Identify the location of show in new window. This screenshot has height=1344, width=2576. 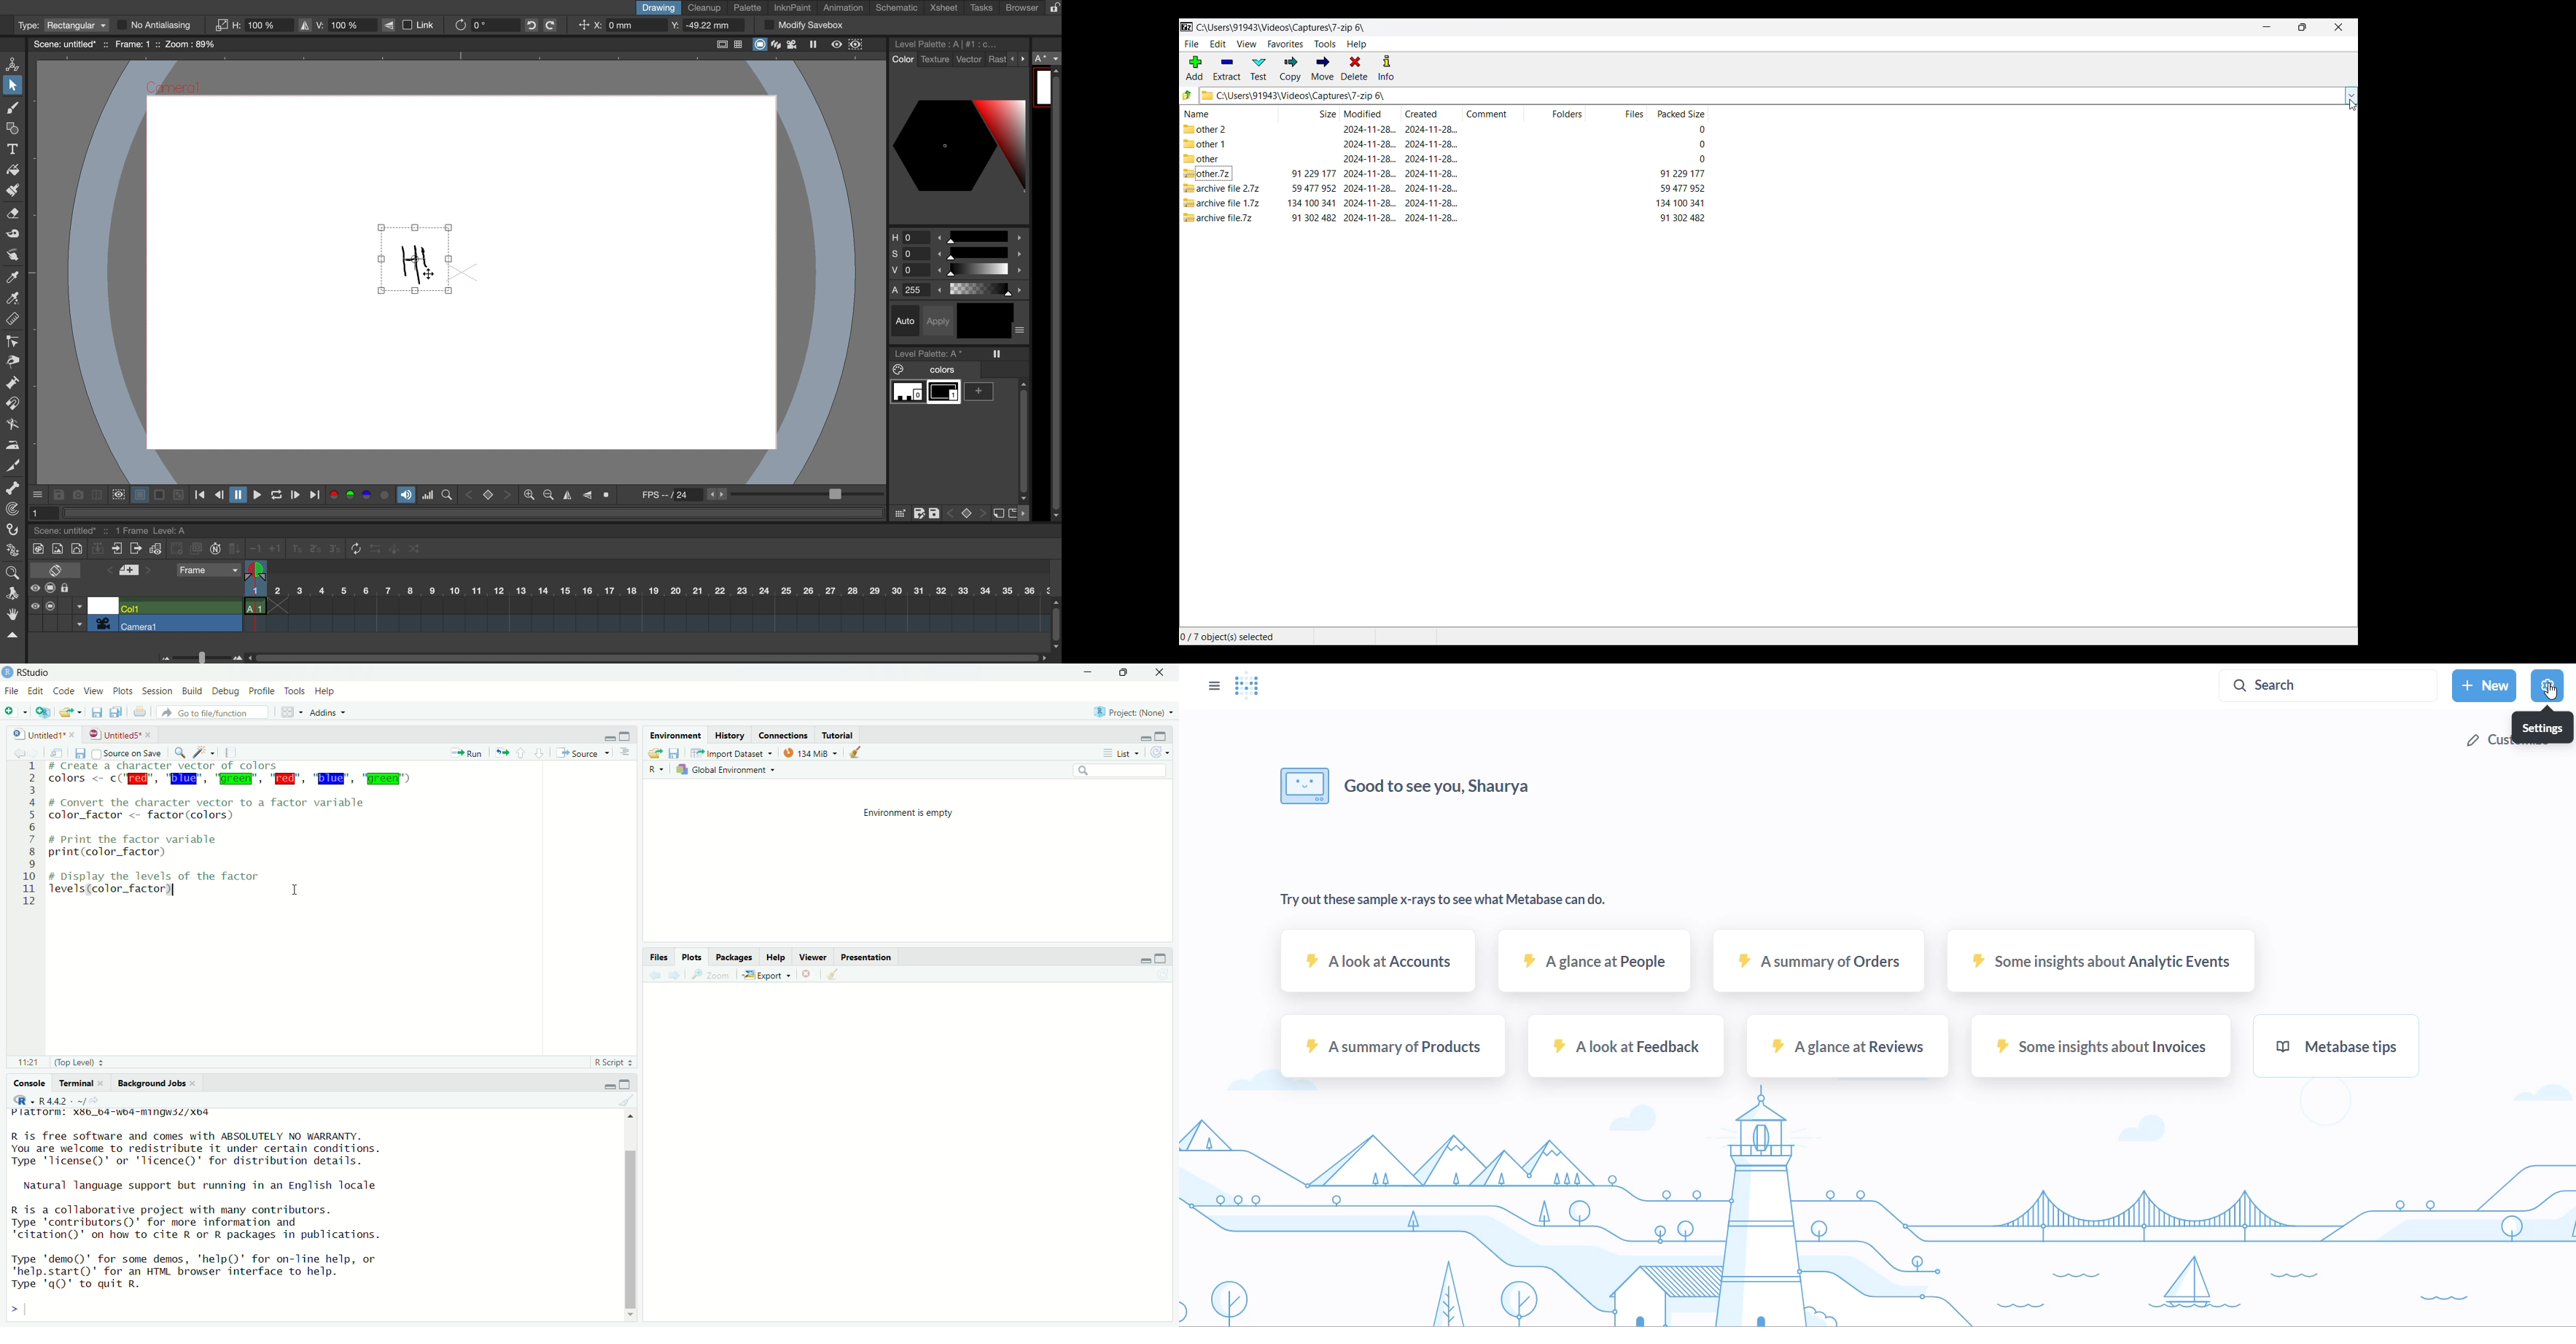
(60, 754).